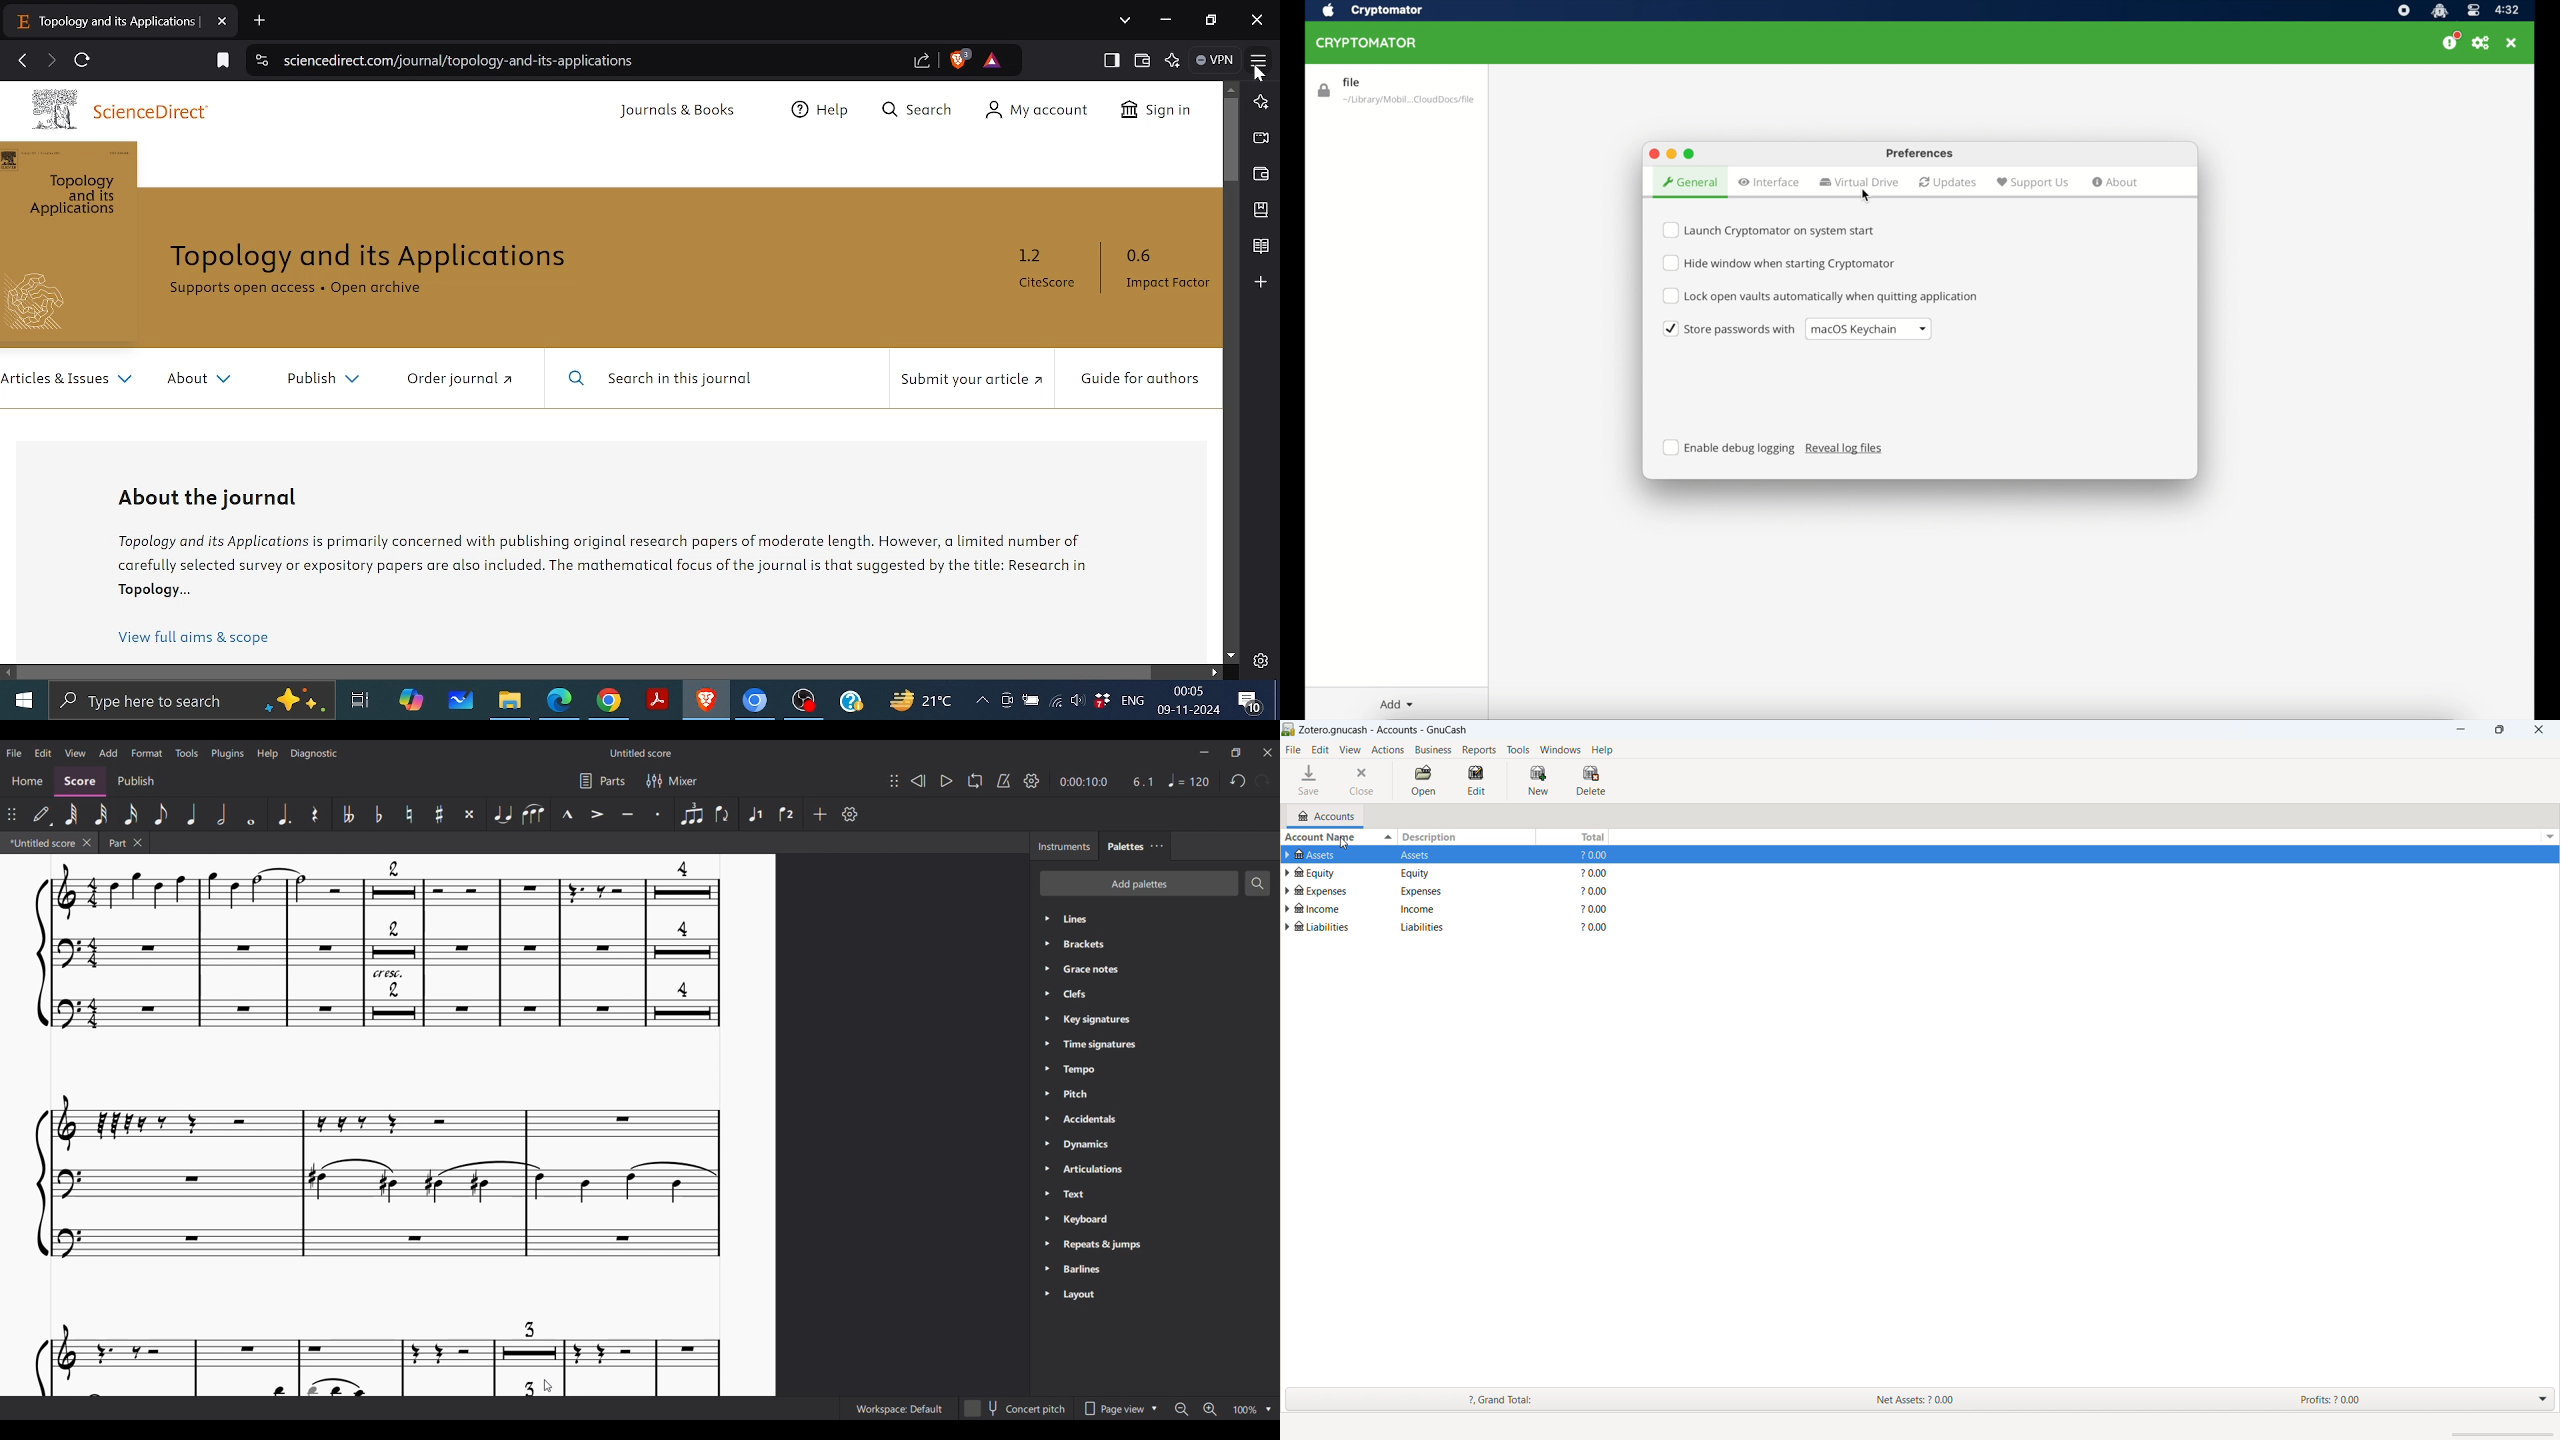 Image resolution: width=2576 pixels, height=1456 pixels. I want to click on Publish, so click(324, 378).